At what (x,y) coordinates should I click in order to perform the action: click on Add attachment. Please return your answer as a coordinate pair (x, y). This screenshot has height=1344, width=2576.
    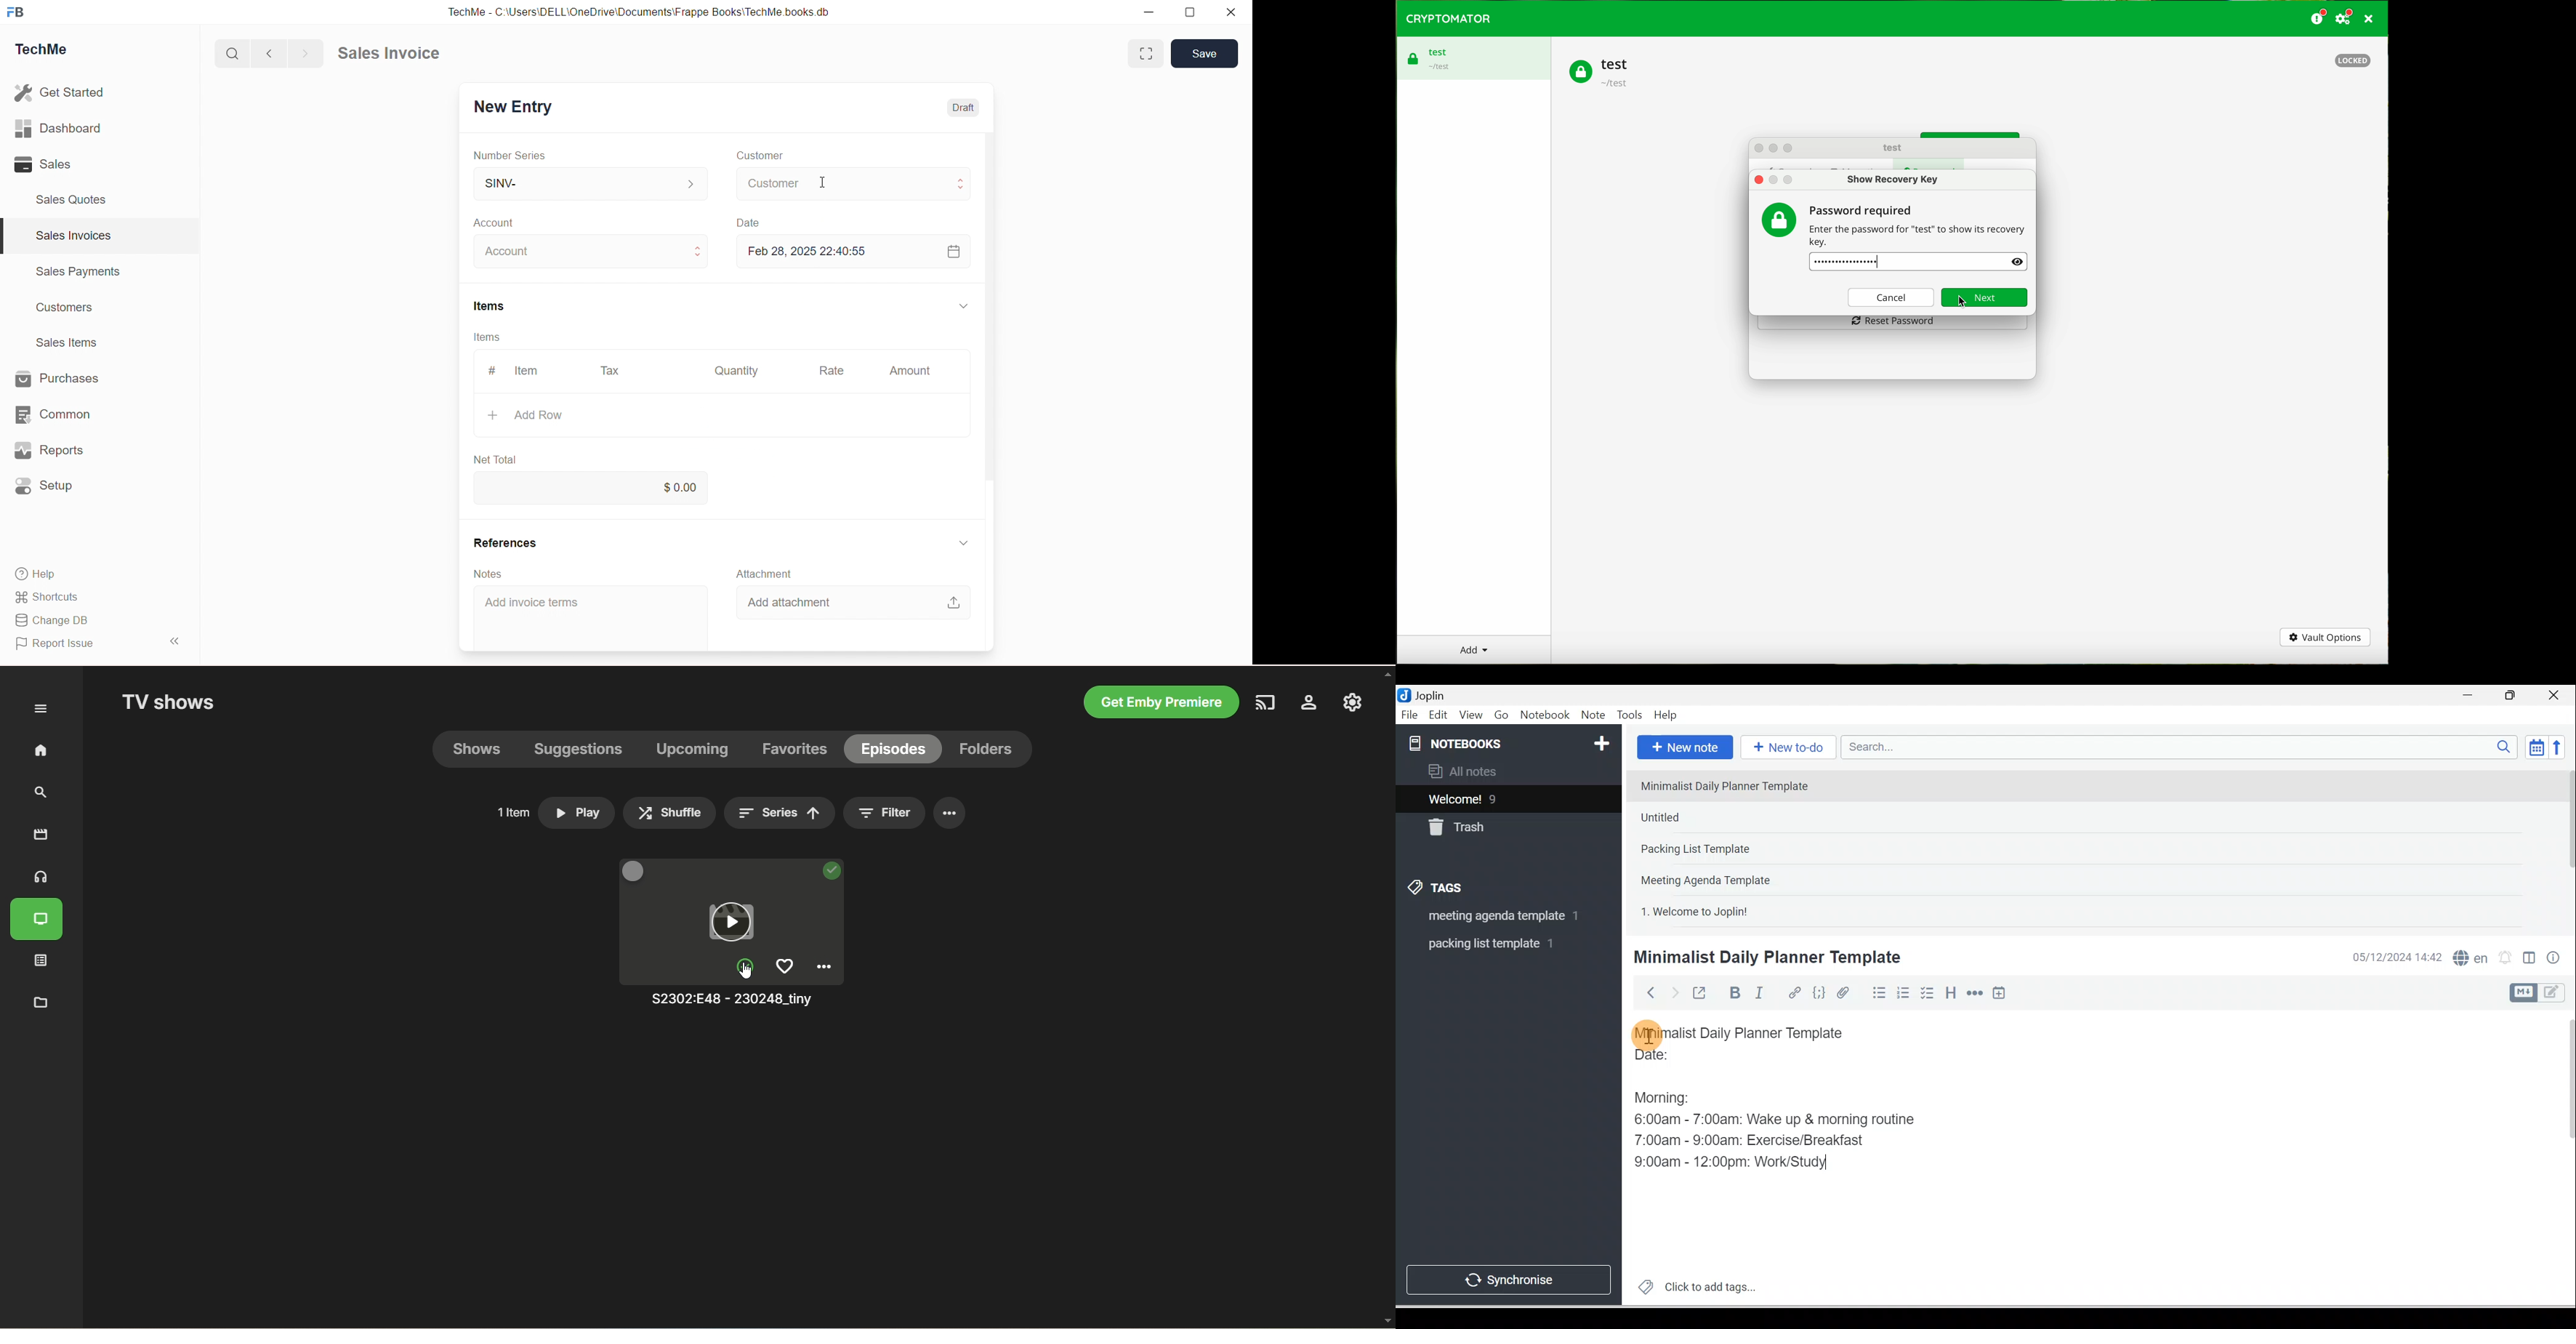
    Looking at the image, I should click on (788, 602).